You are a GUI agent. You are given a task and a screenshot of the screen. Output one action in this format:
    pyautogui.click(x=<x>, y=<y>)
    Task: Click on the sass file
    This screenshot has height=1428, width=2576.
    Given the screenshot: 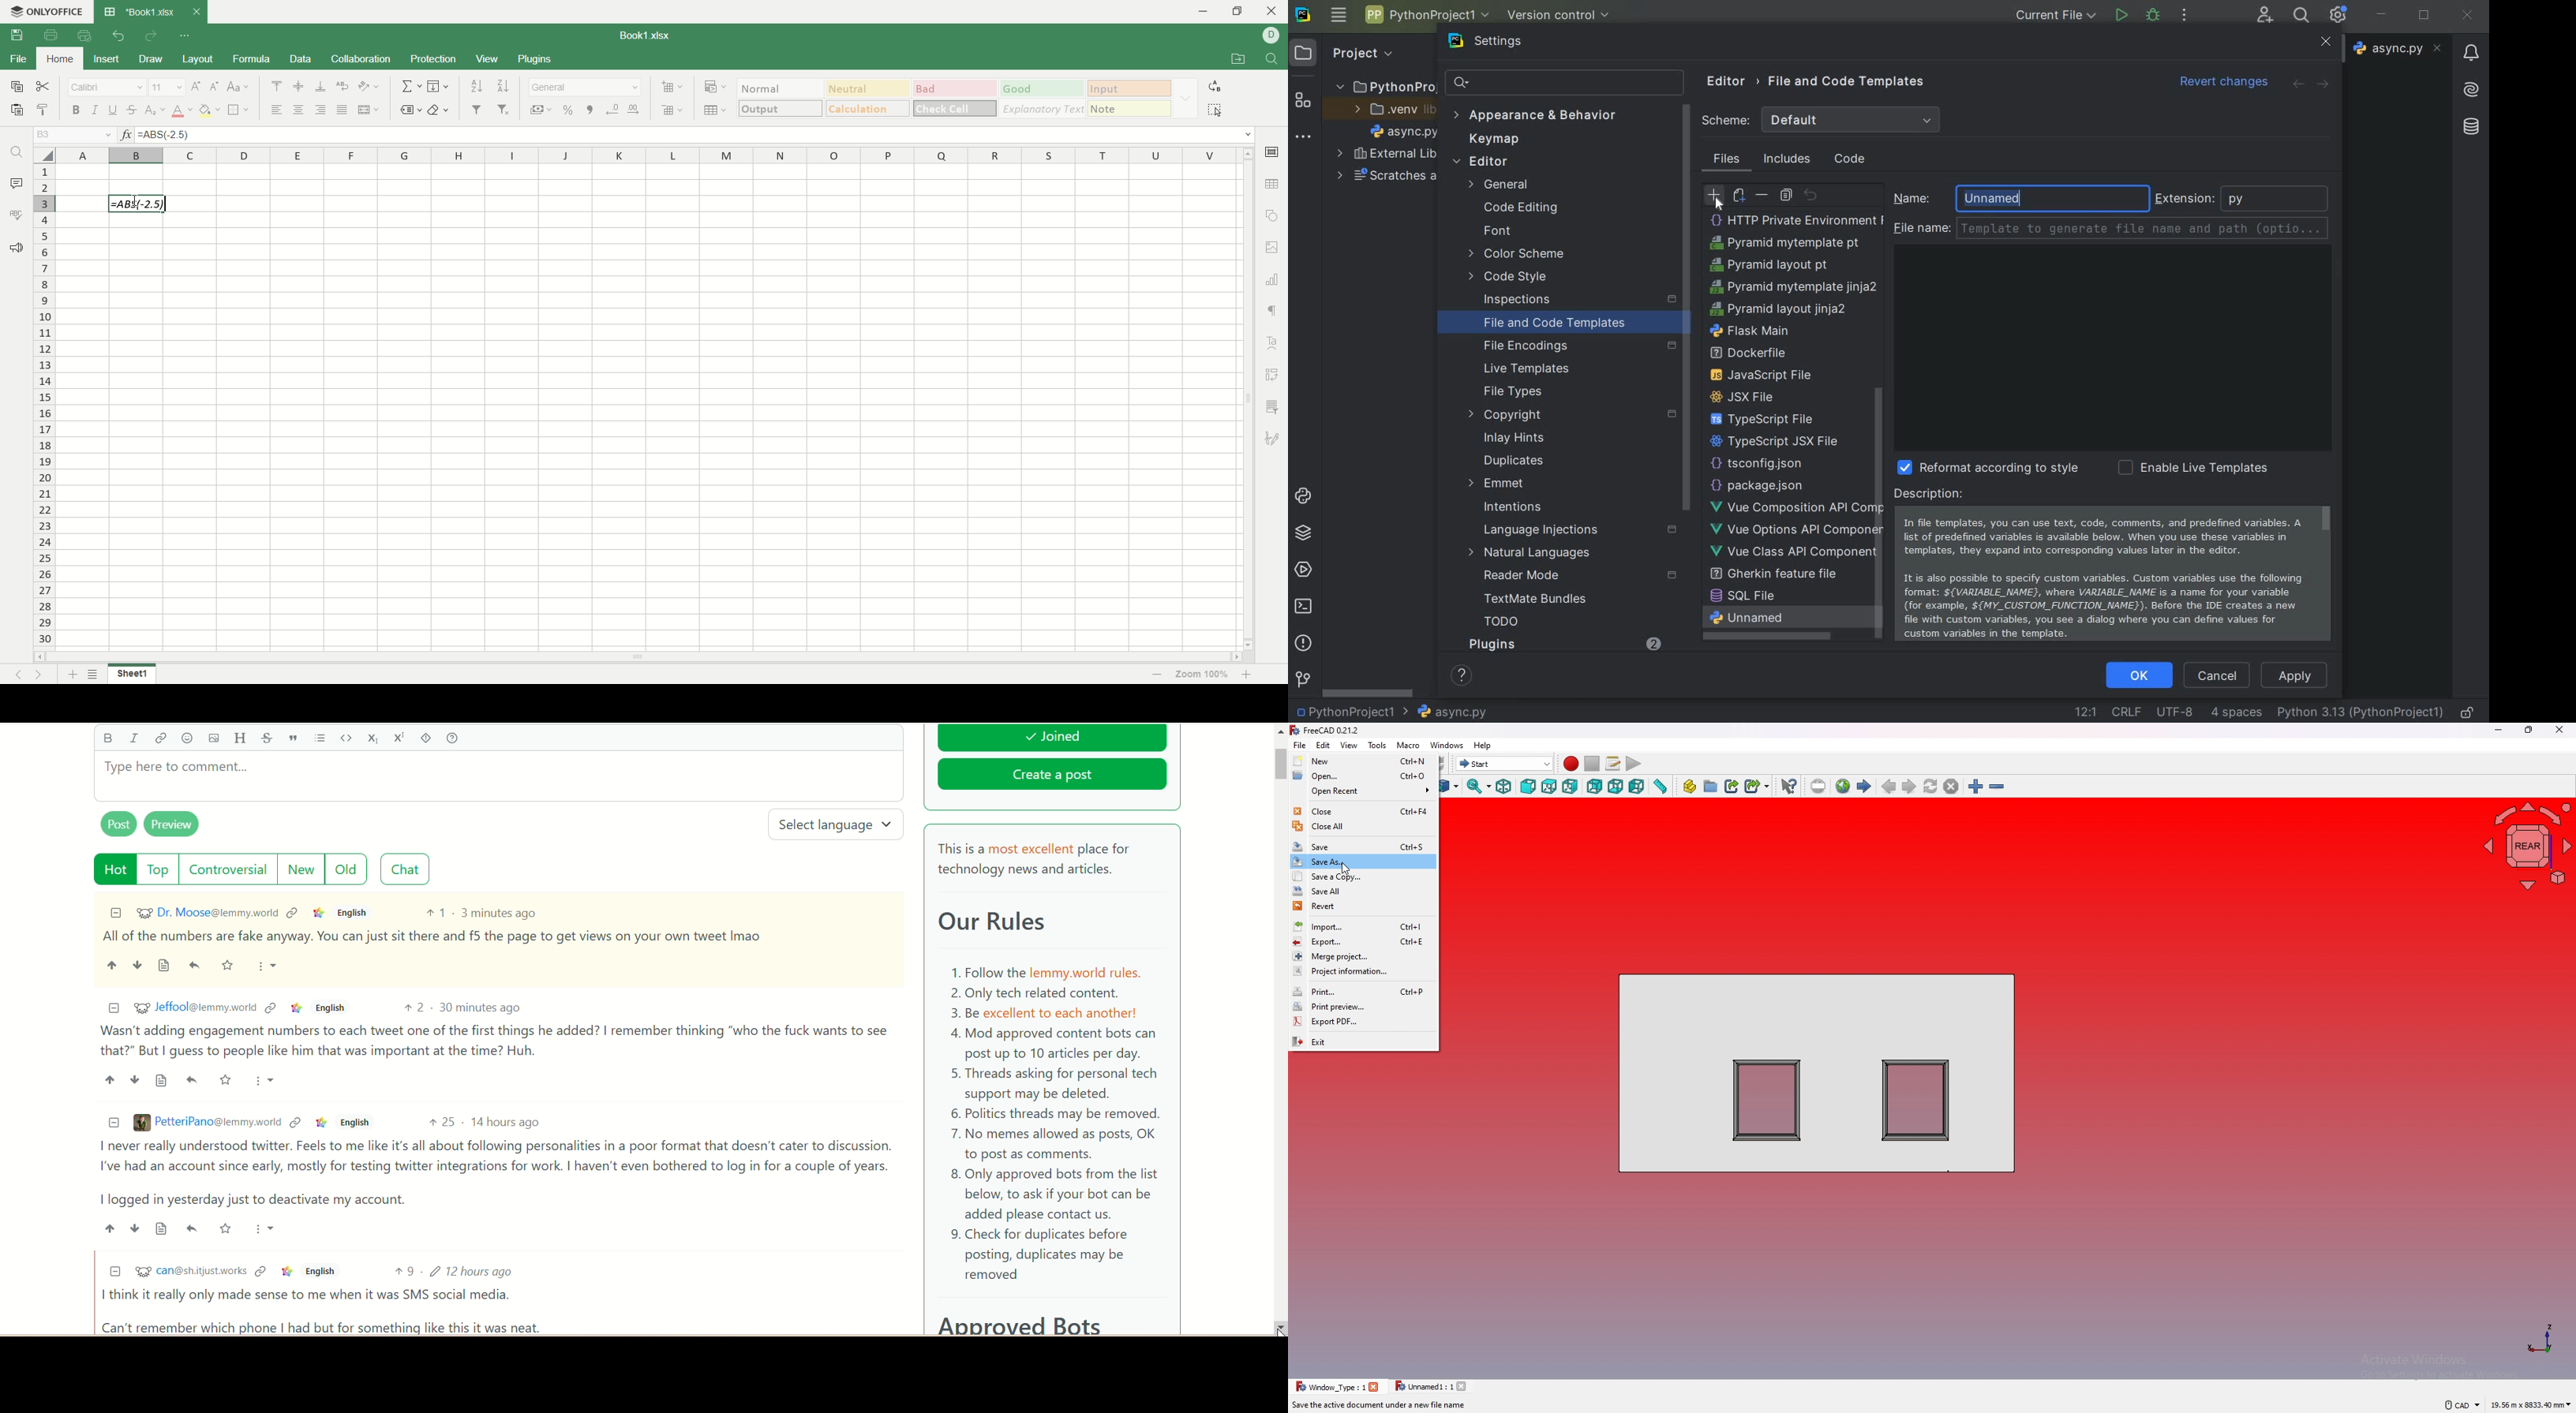 What is the action you would take?
    pyautogui.click(x=1753, y=397)
    